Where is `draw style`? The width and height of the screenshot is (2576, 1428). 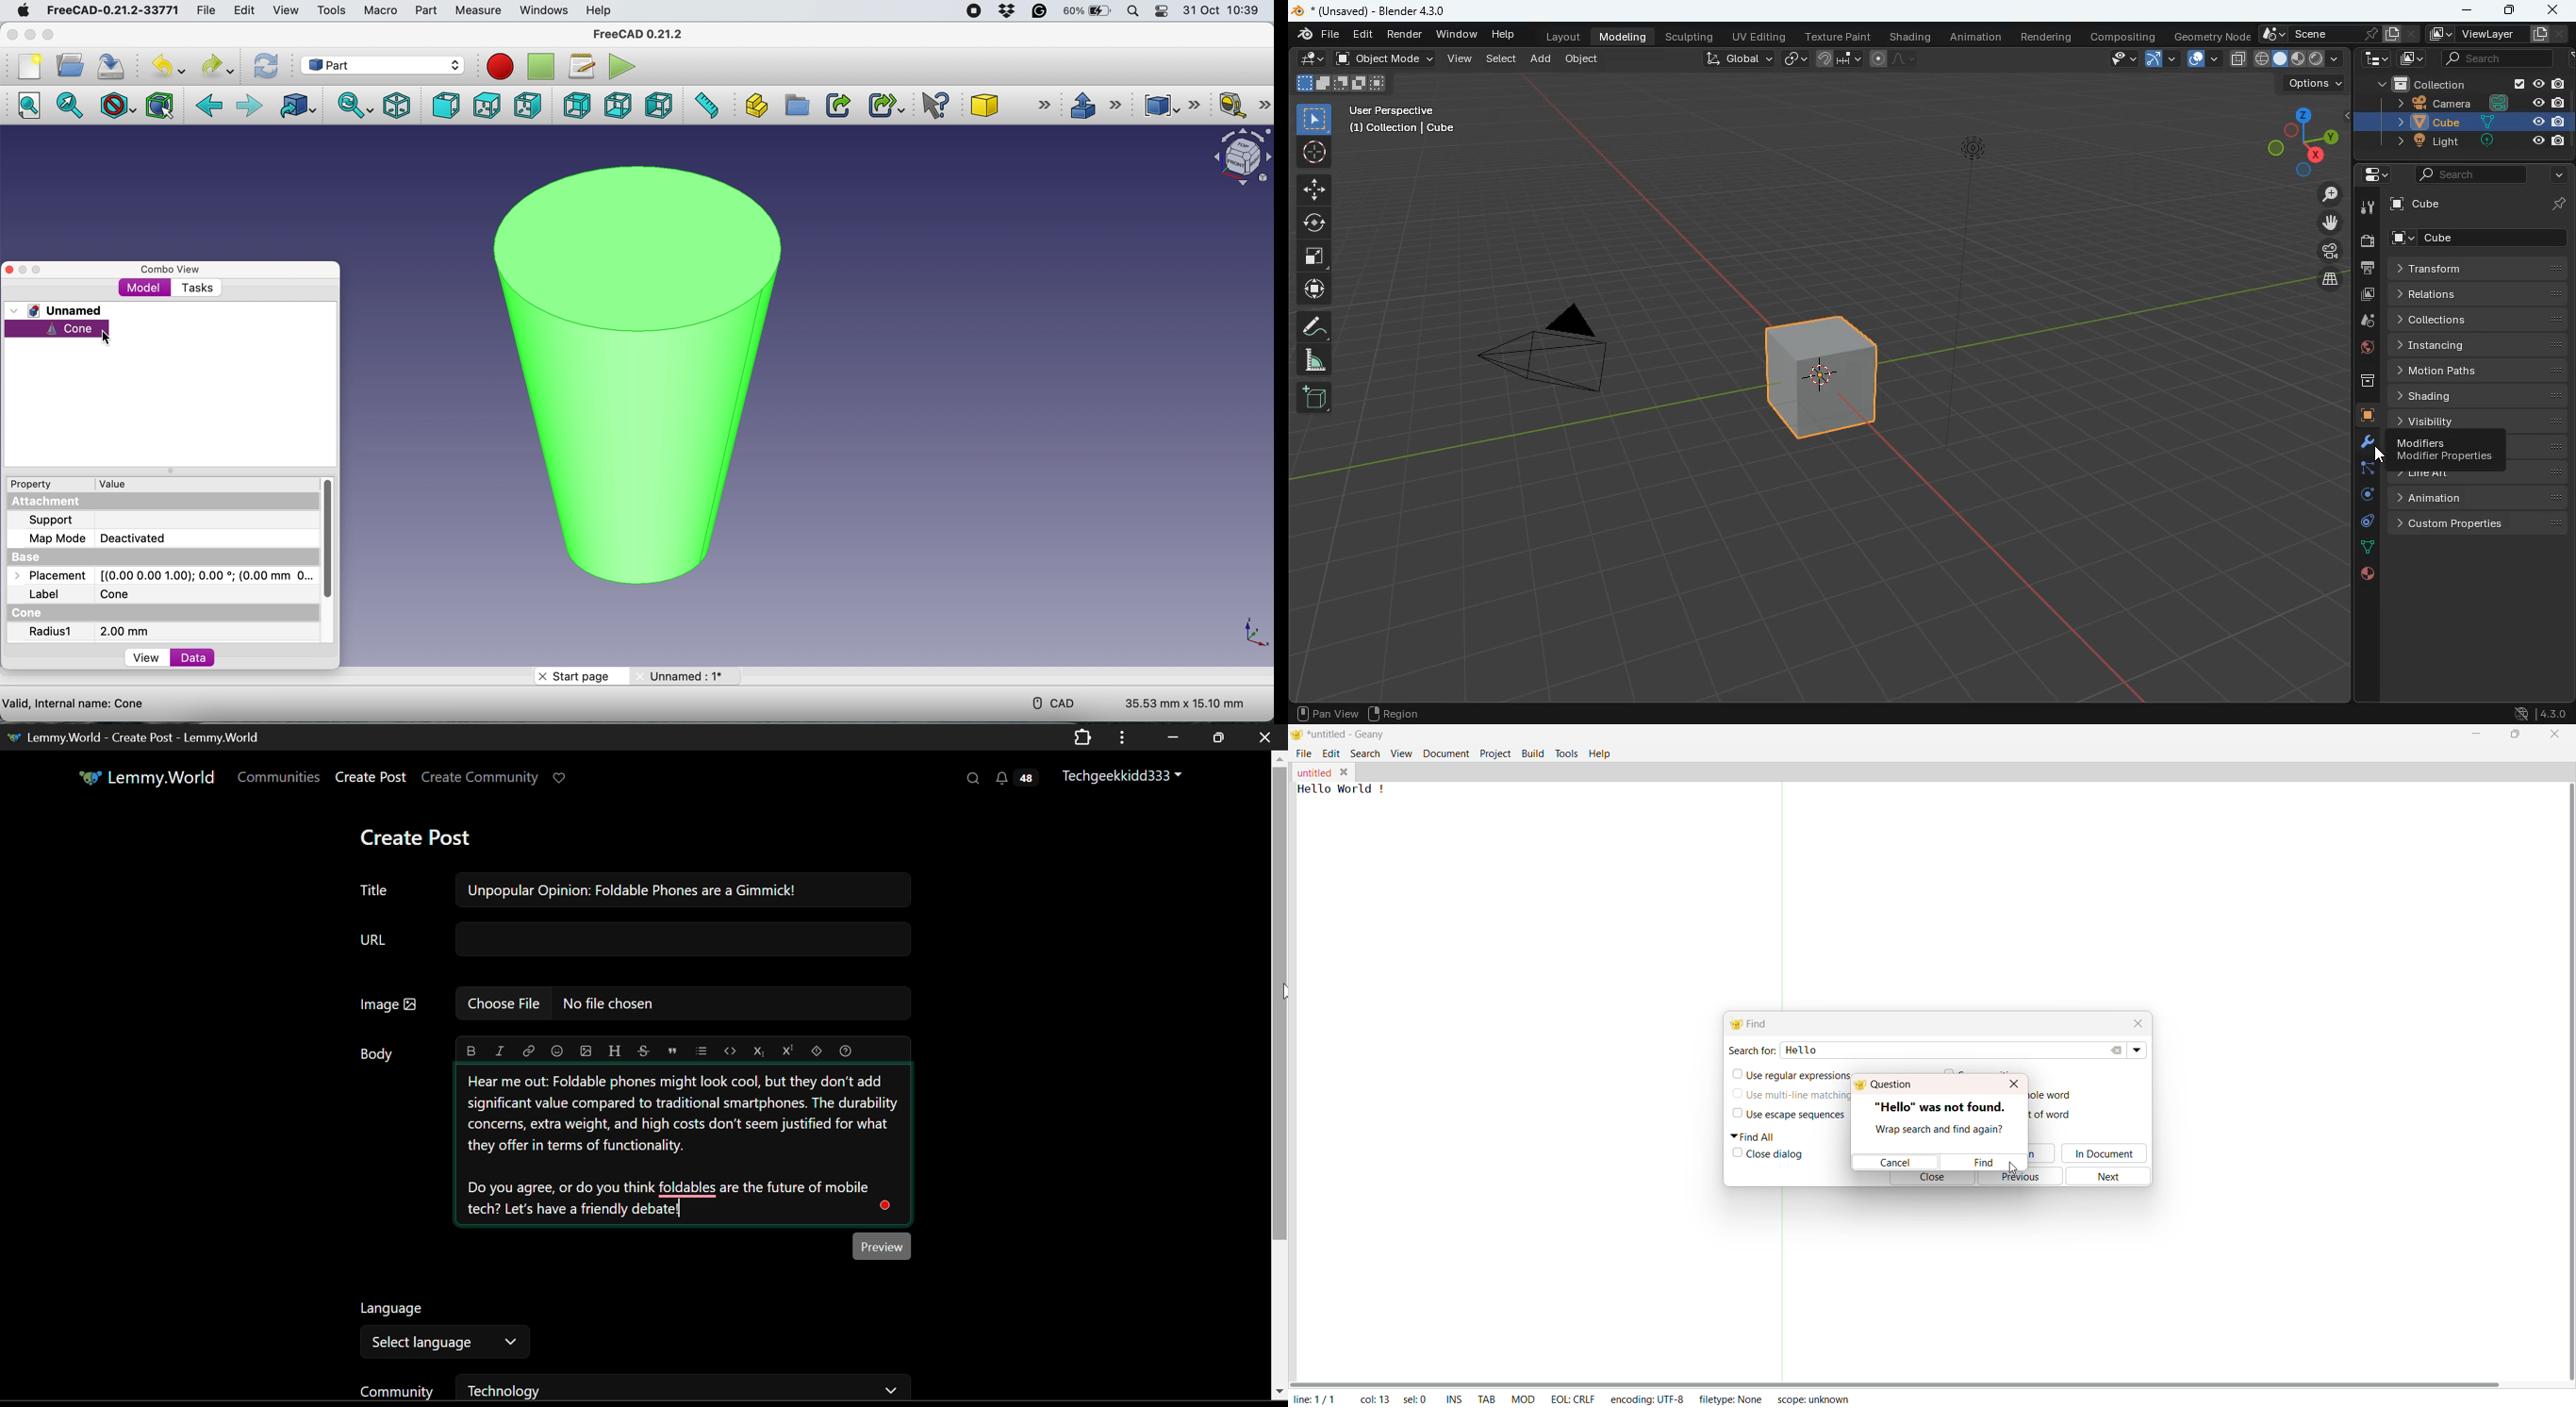 draw style is located at coordinates (116, 105).